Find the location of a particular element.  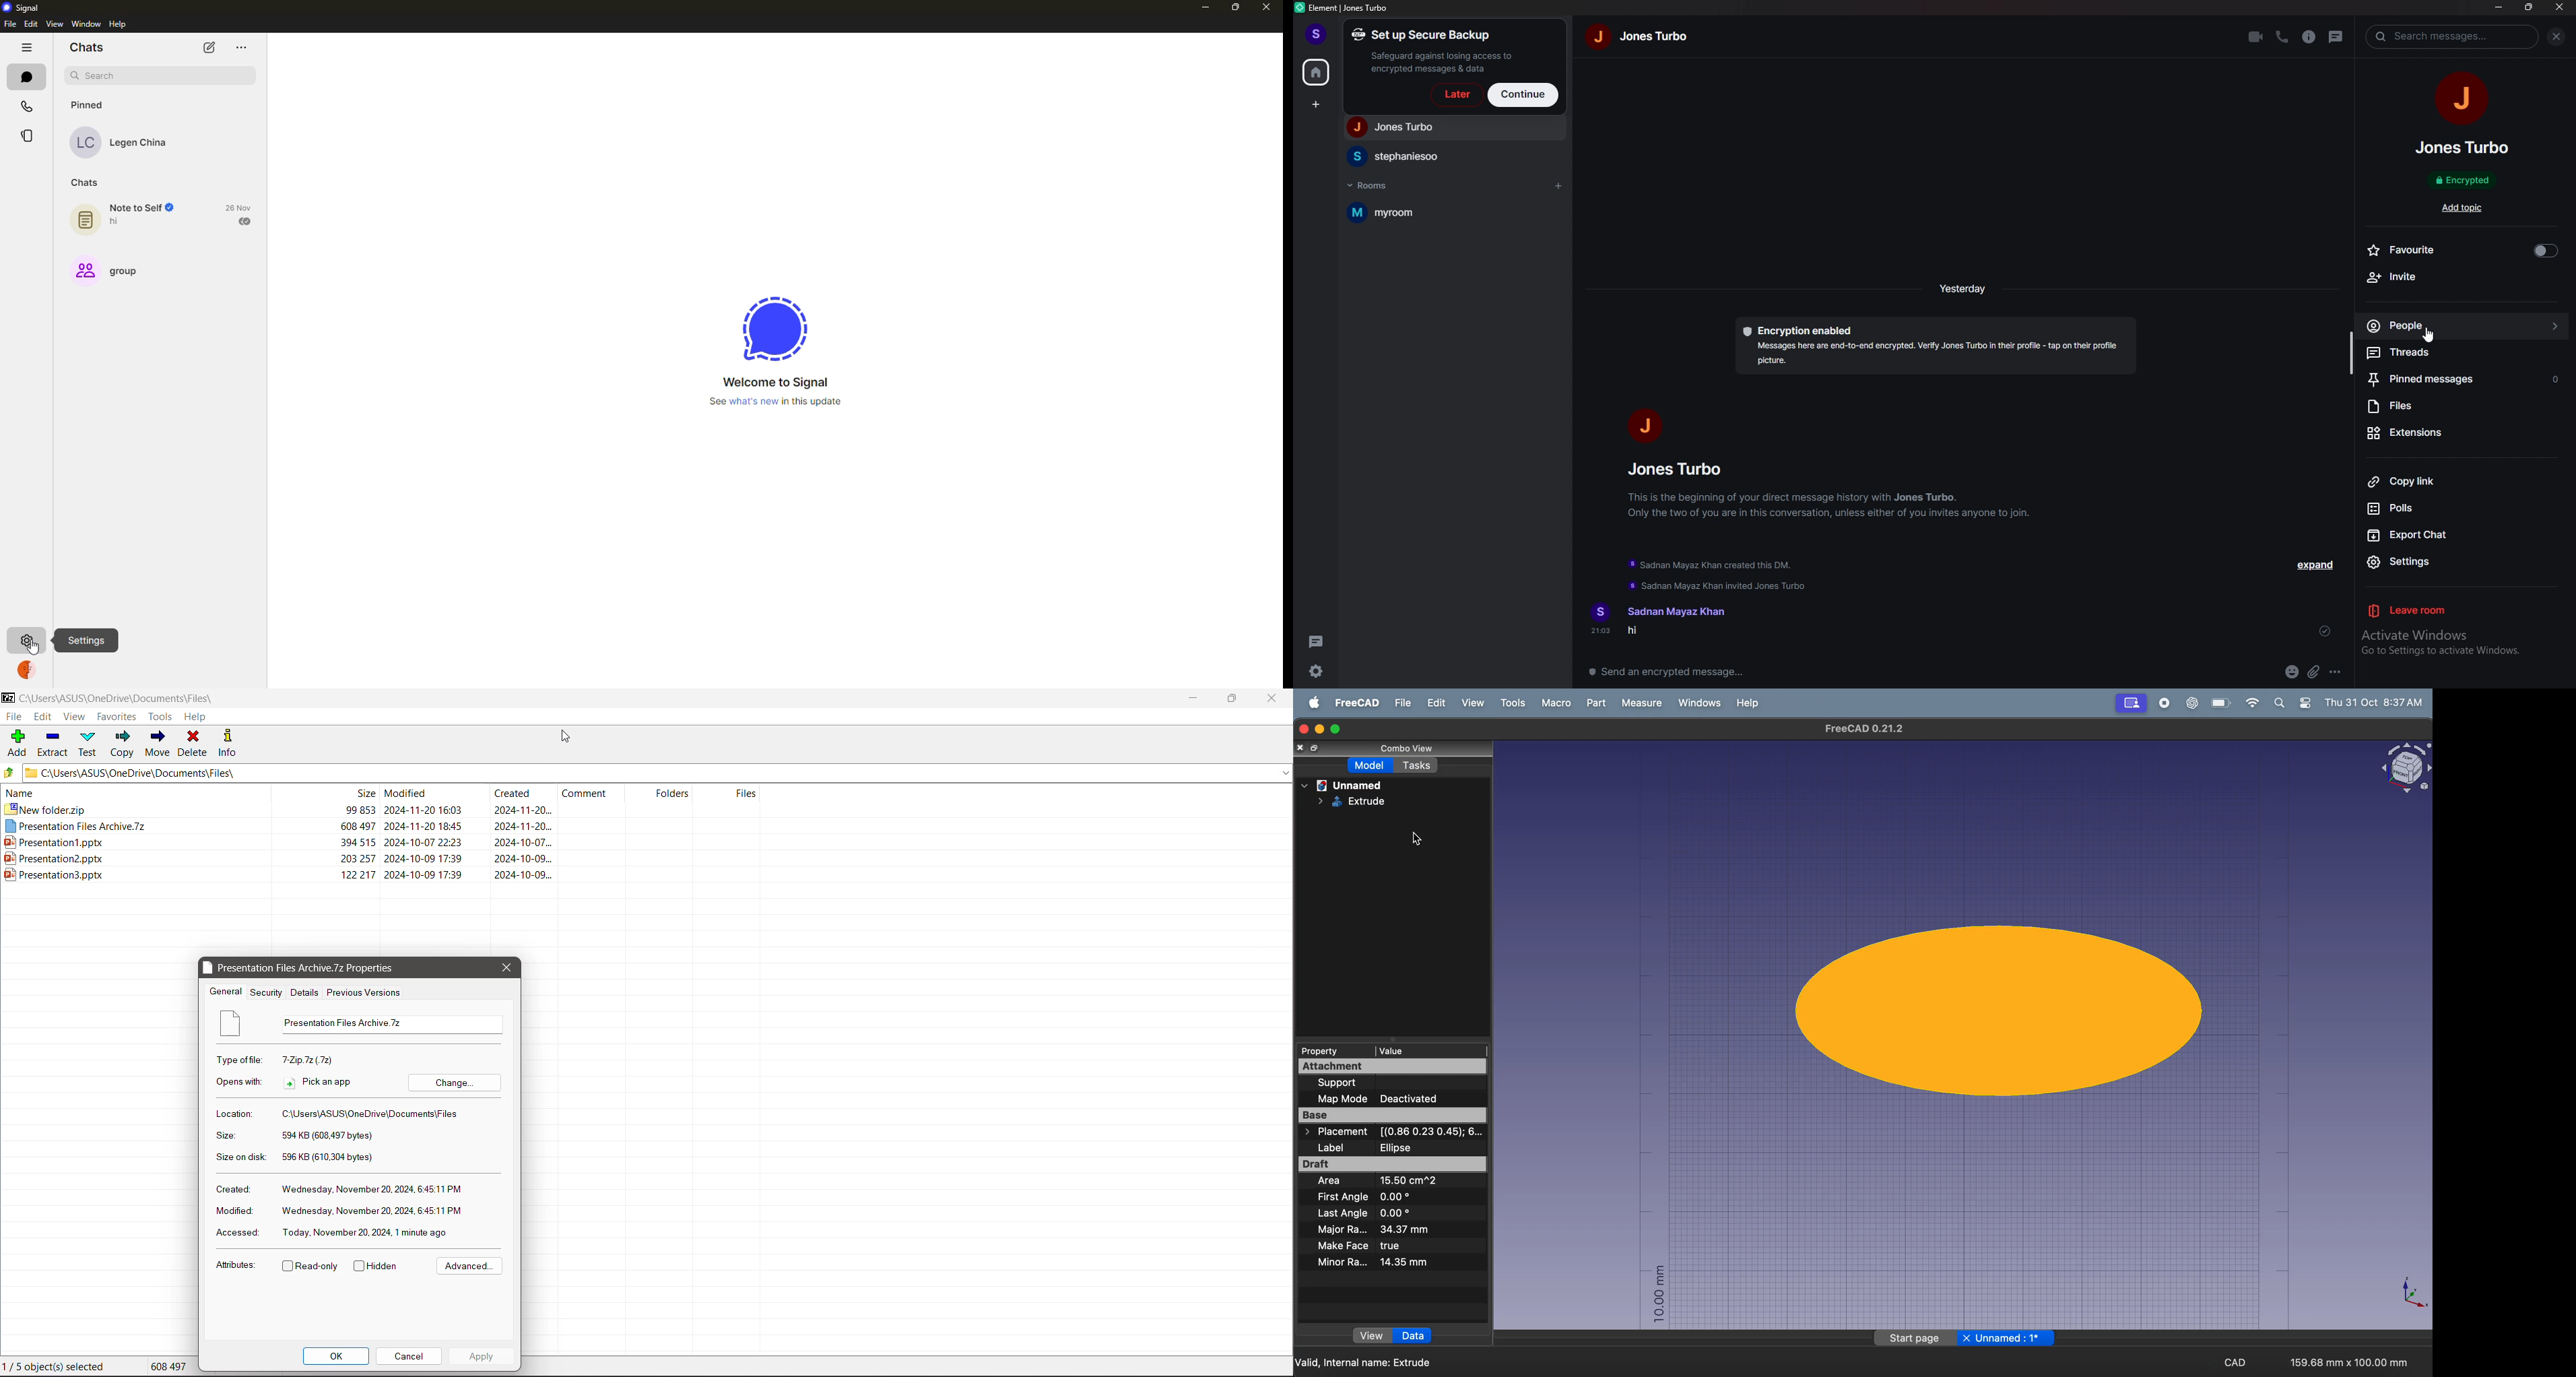

Legen China is located at coordinates (139, 144).